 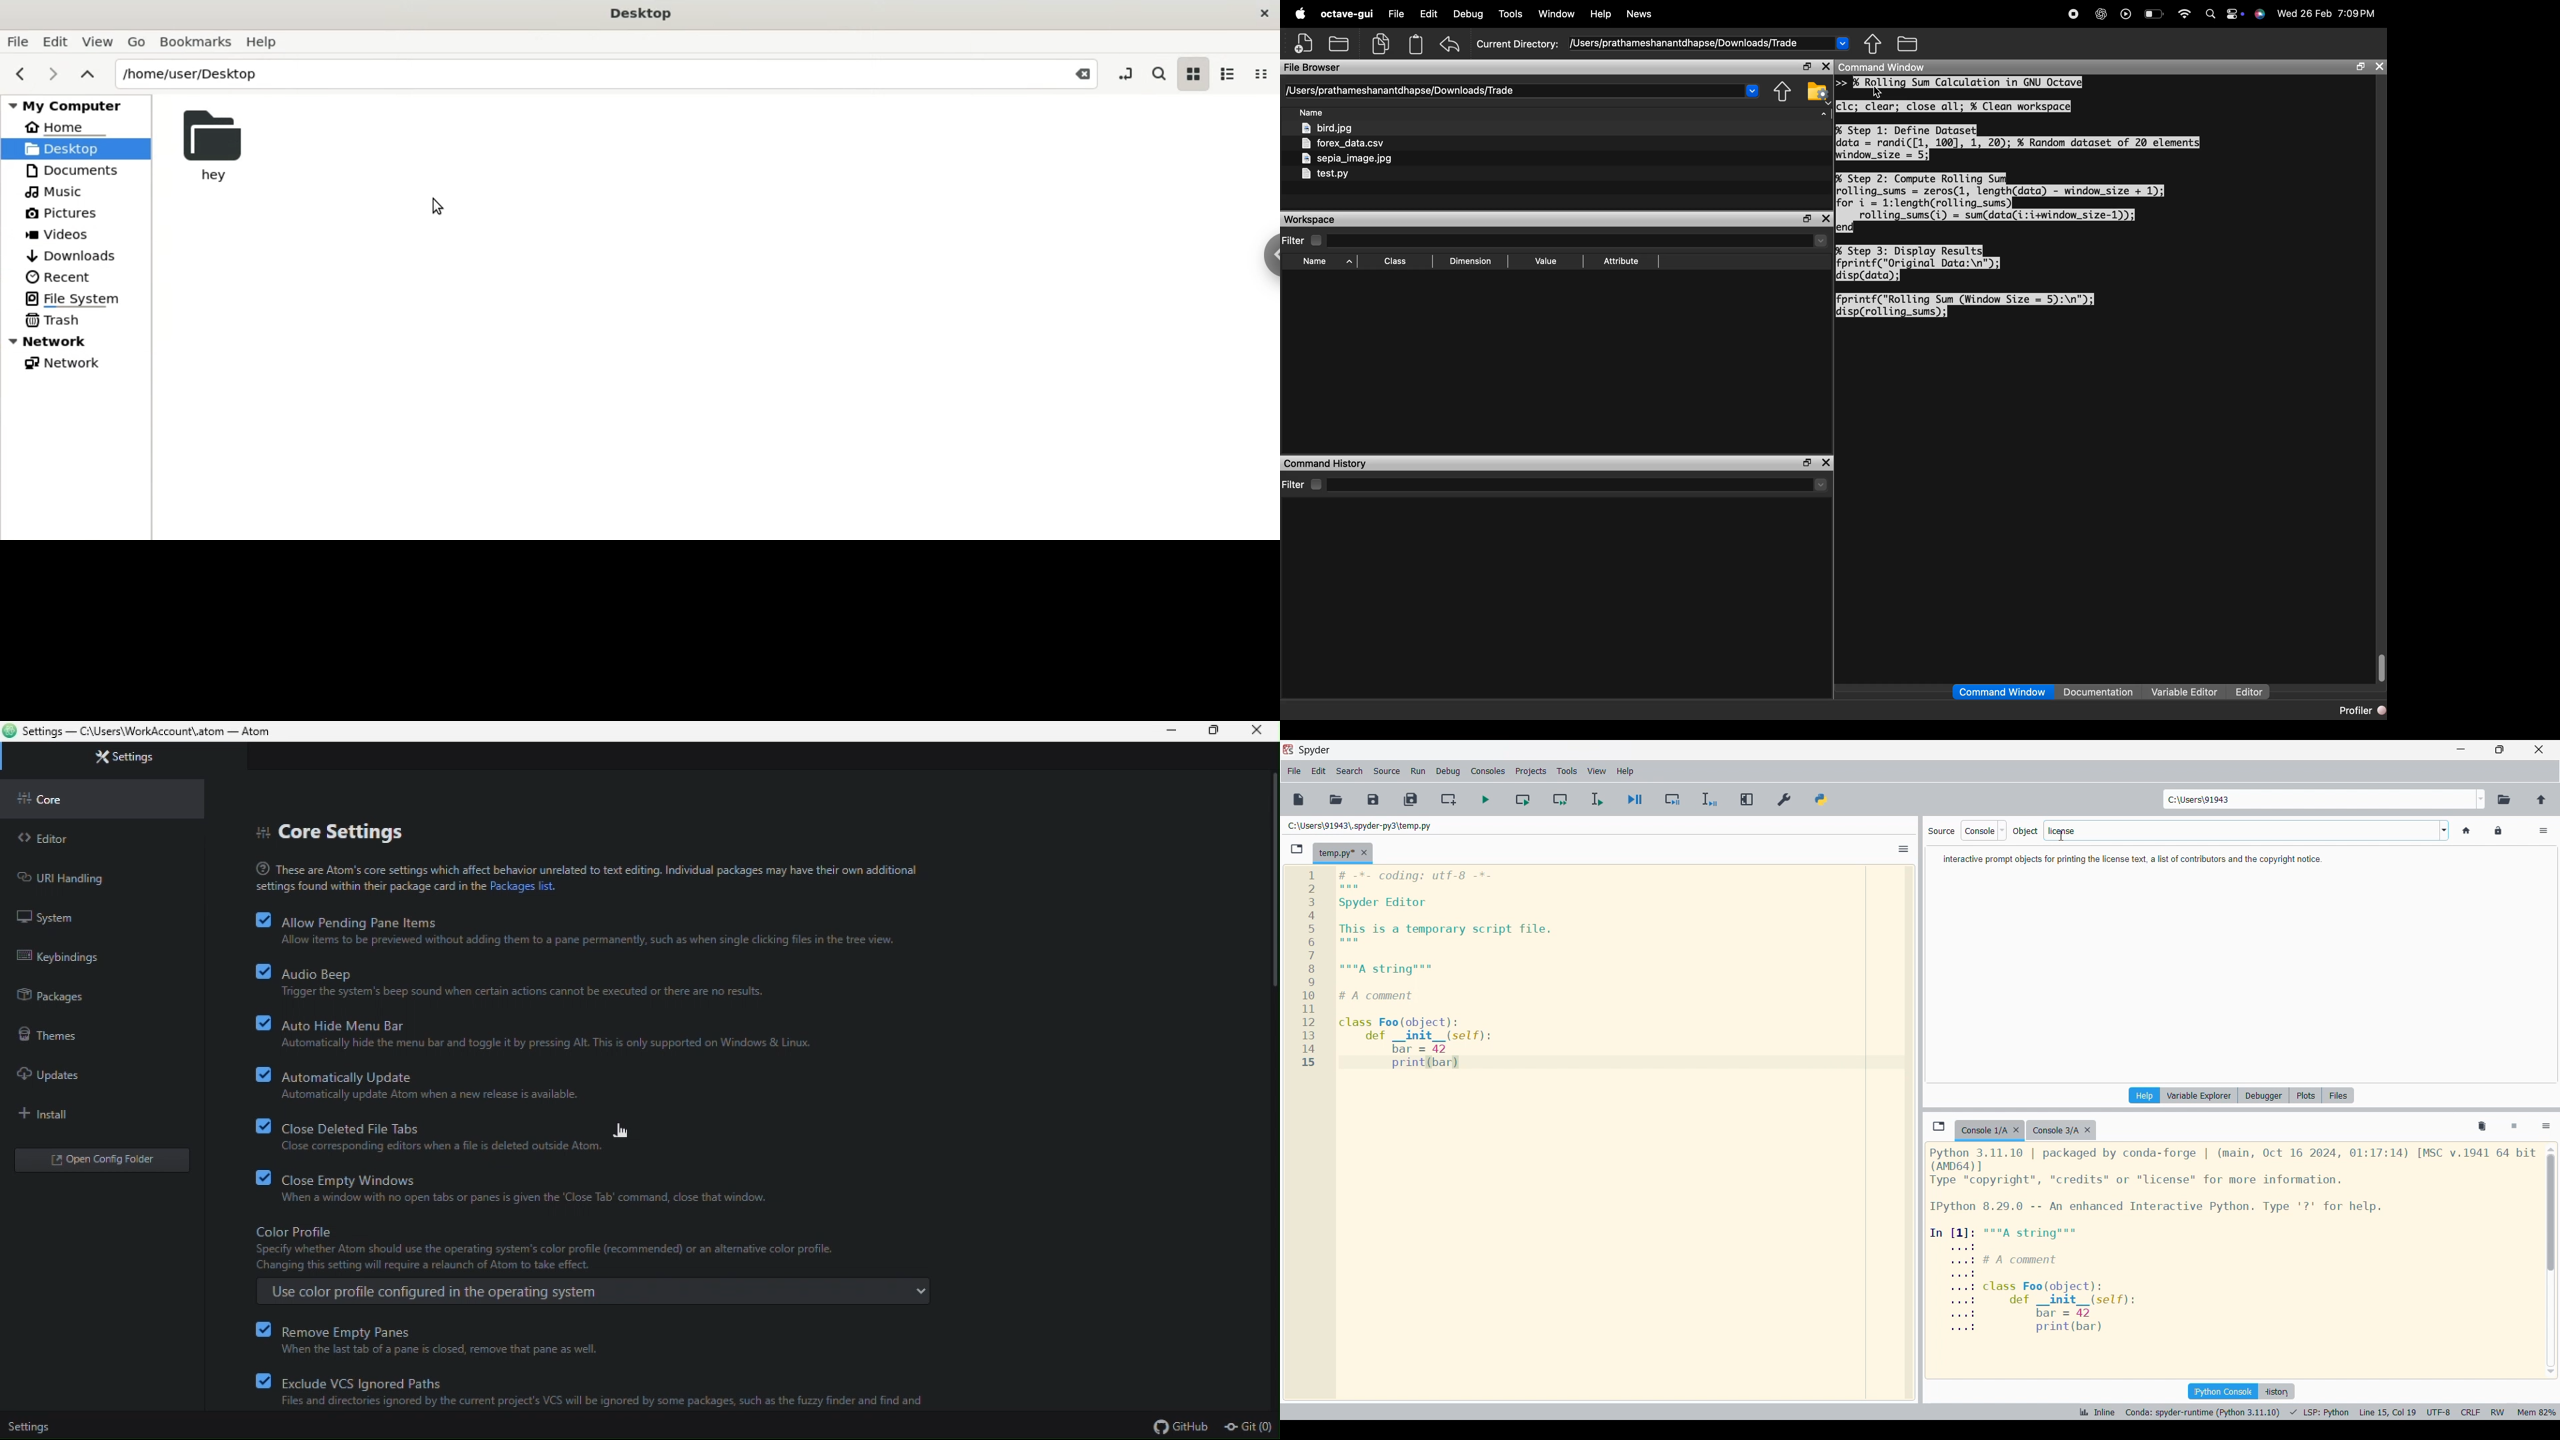 I want to click on Current tab, so click(x=1335, y=853).